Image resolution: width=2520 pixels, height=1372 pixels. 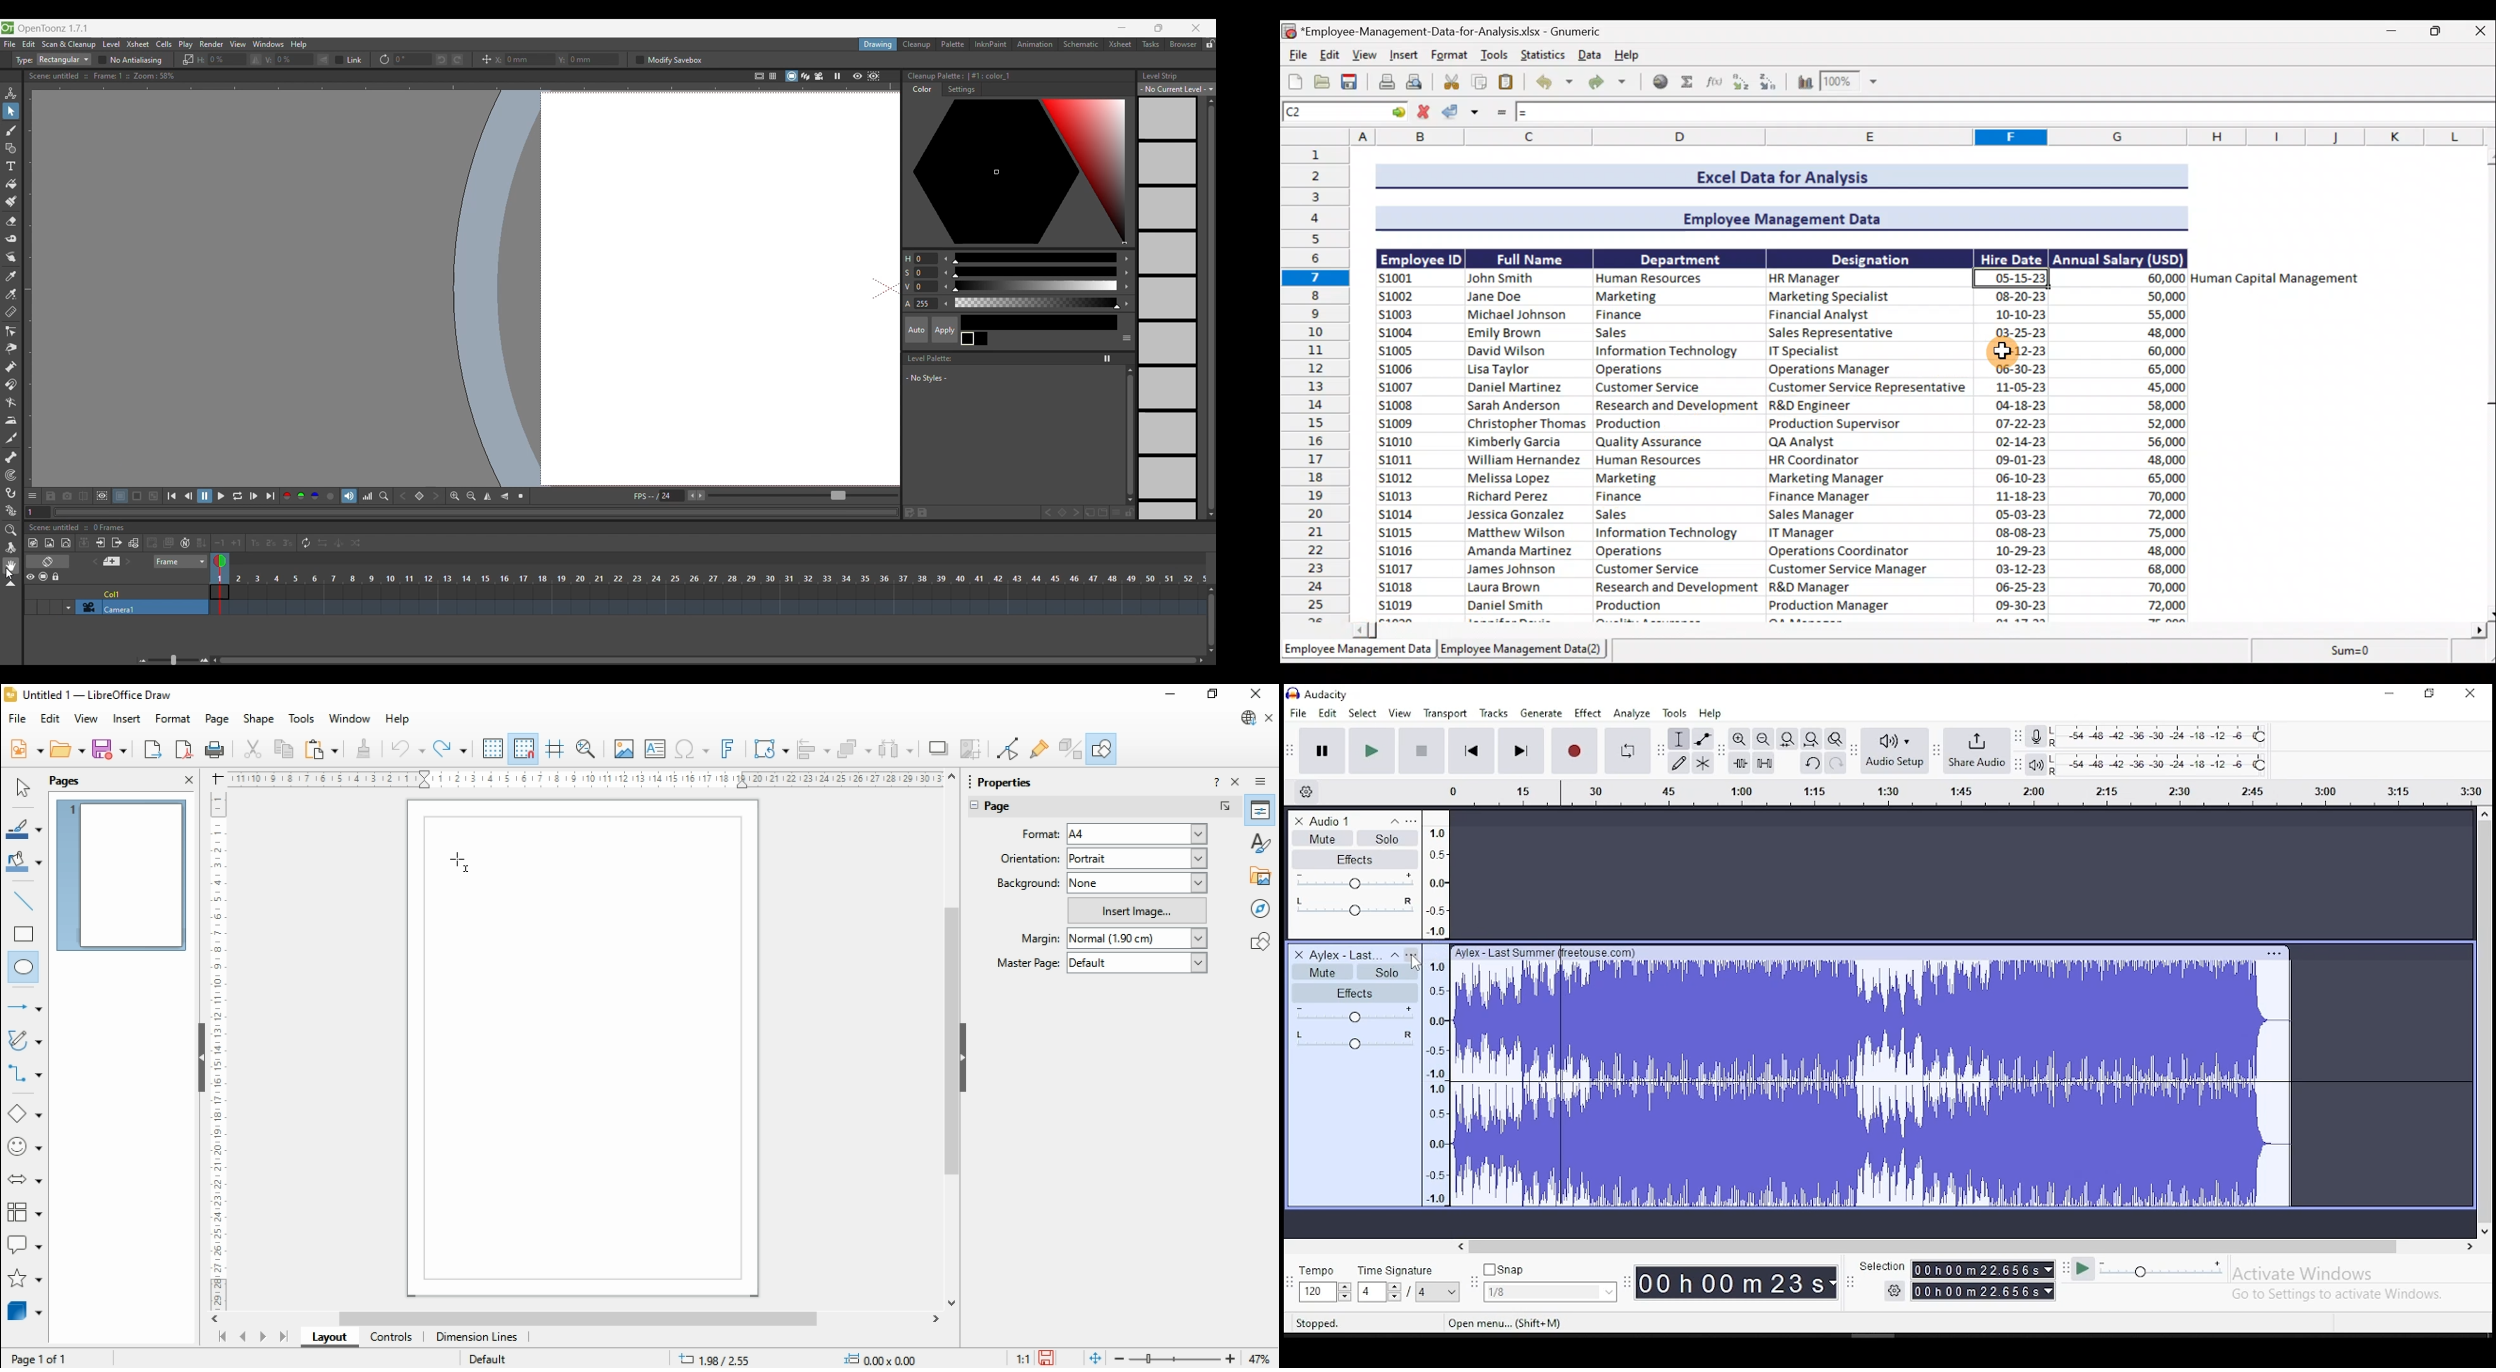 What do you see at coordinates (188, 496) in the screenshot?
I see `Previous frame` at bounding box center [188, 496].